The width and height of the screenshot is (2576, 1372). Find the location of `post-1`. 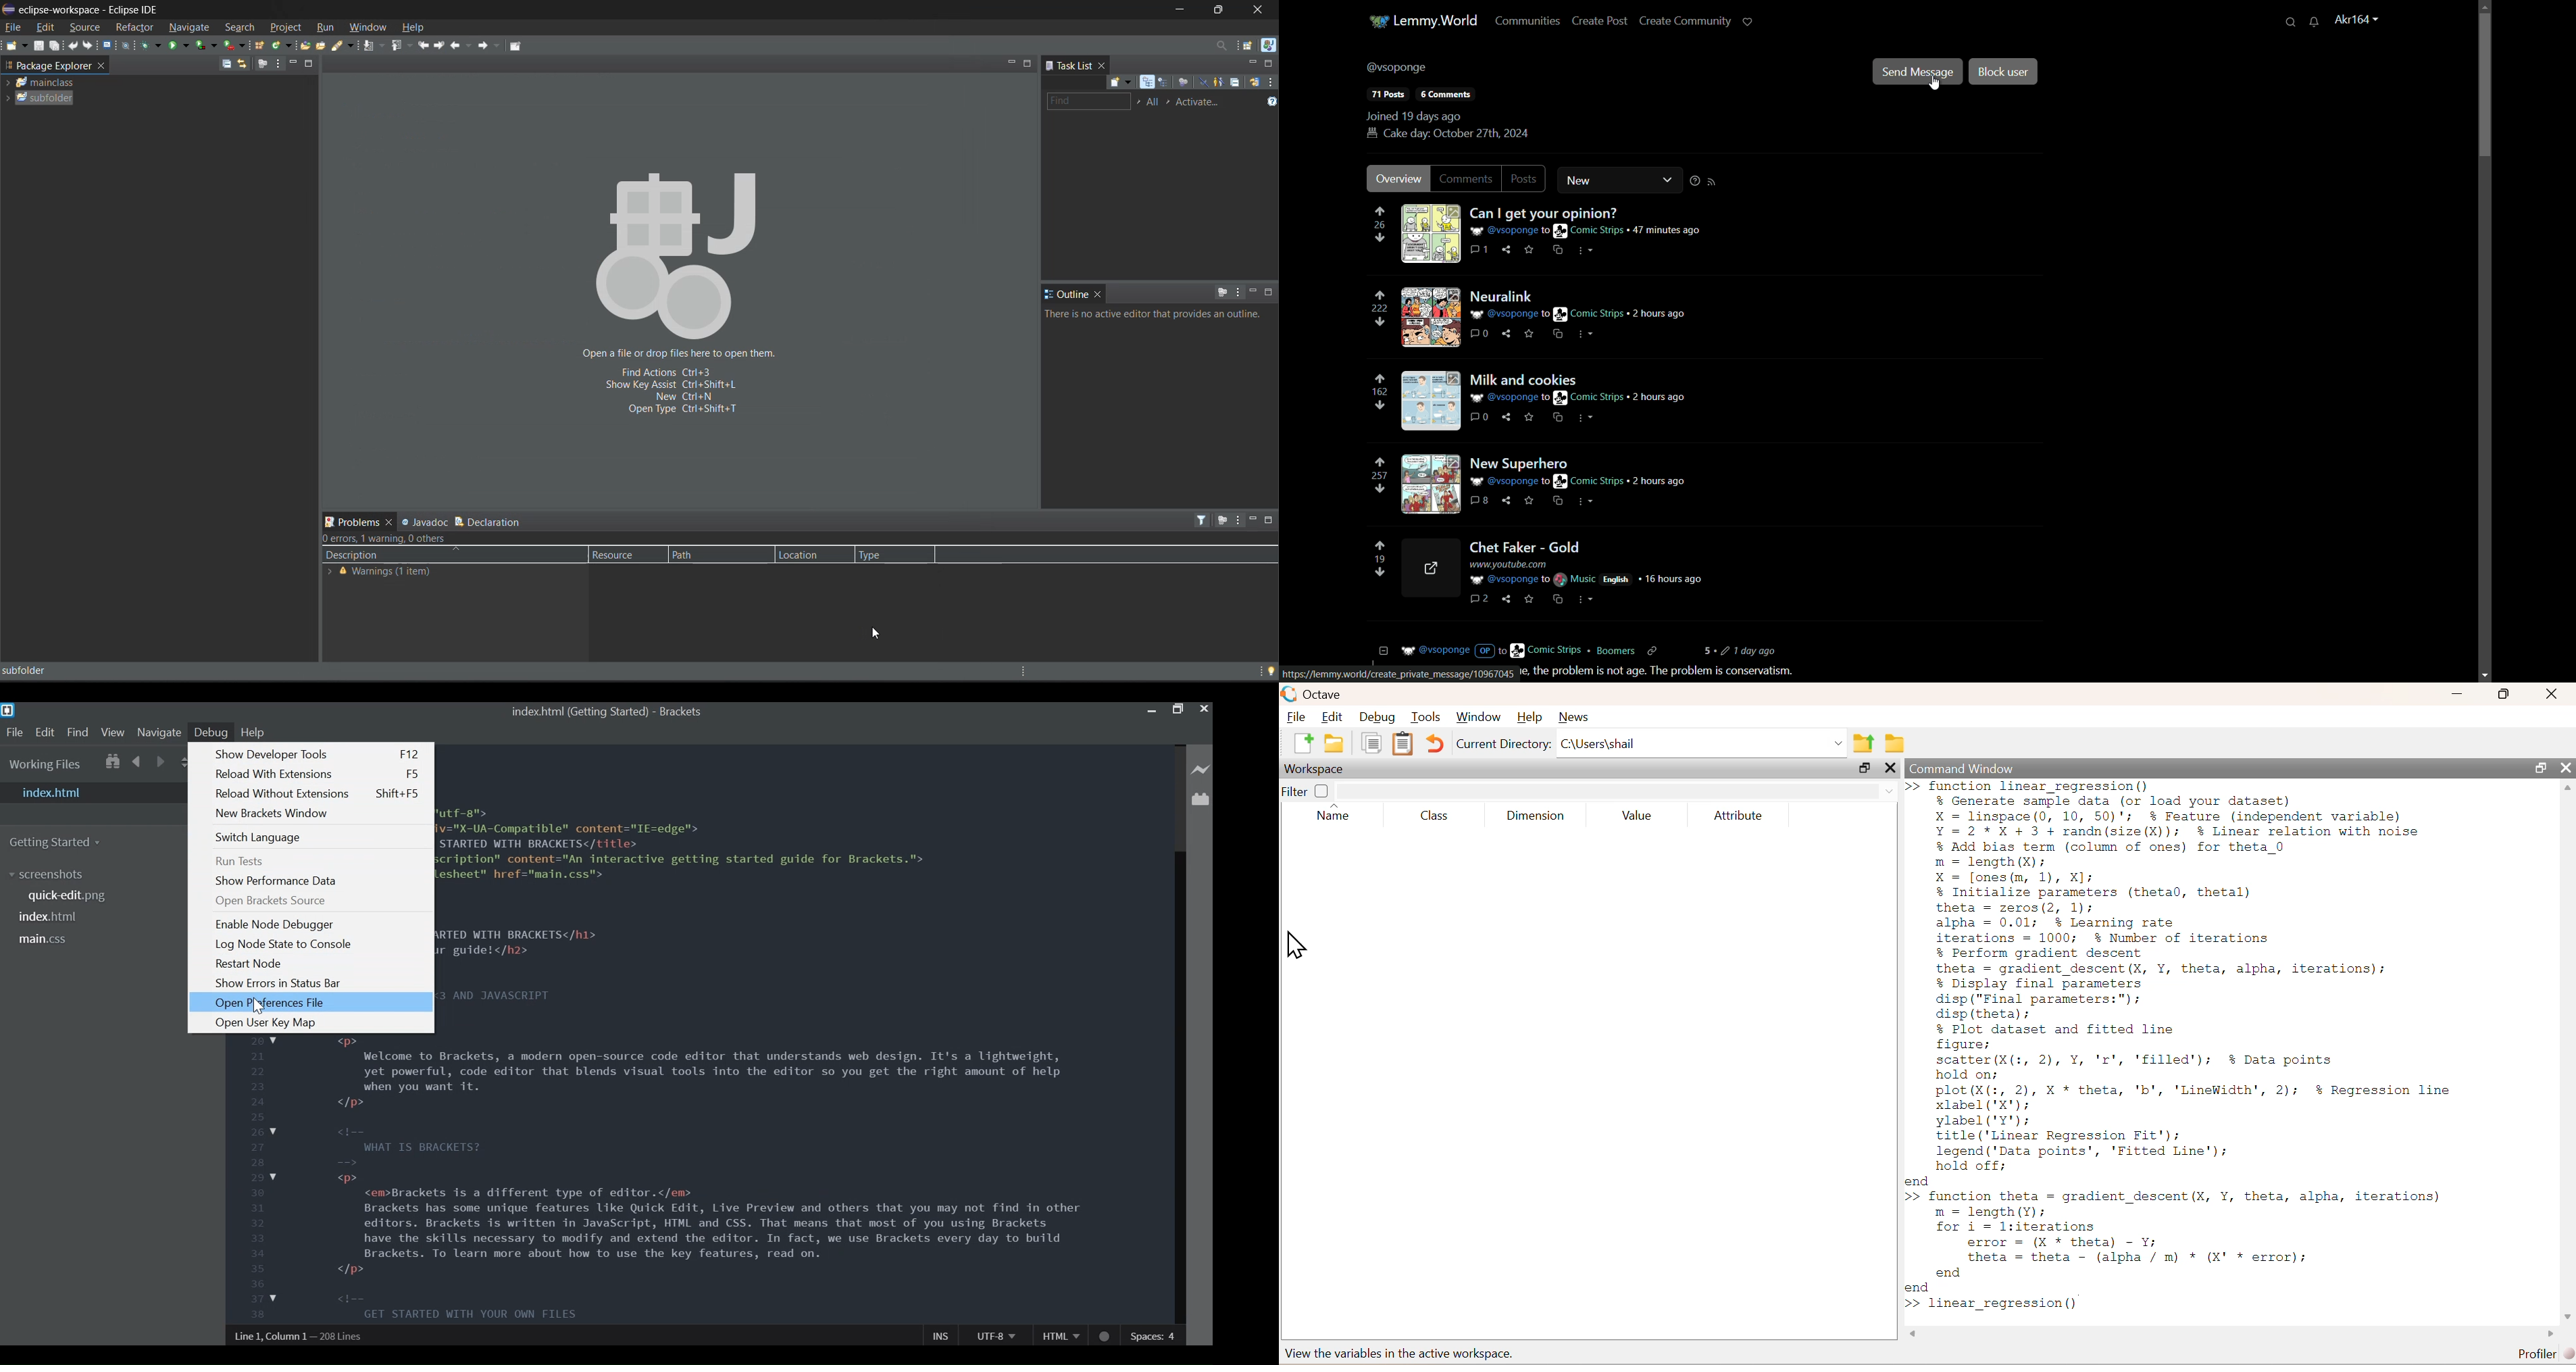

post-1 is located at coordinates (1606, 214).